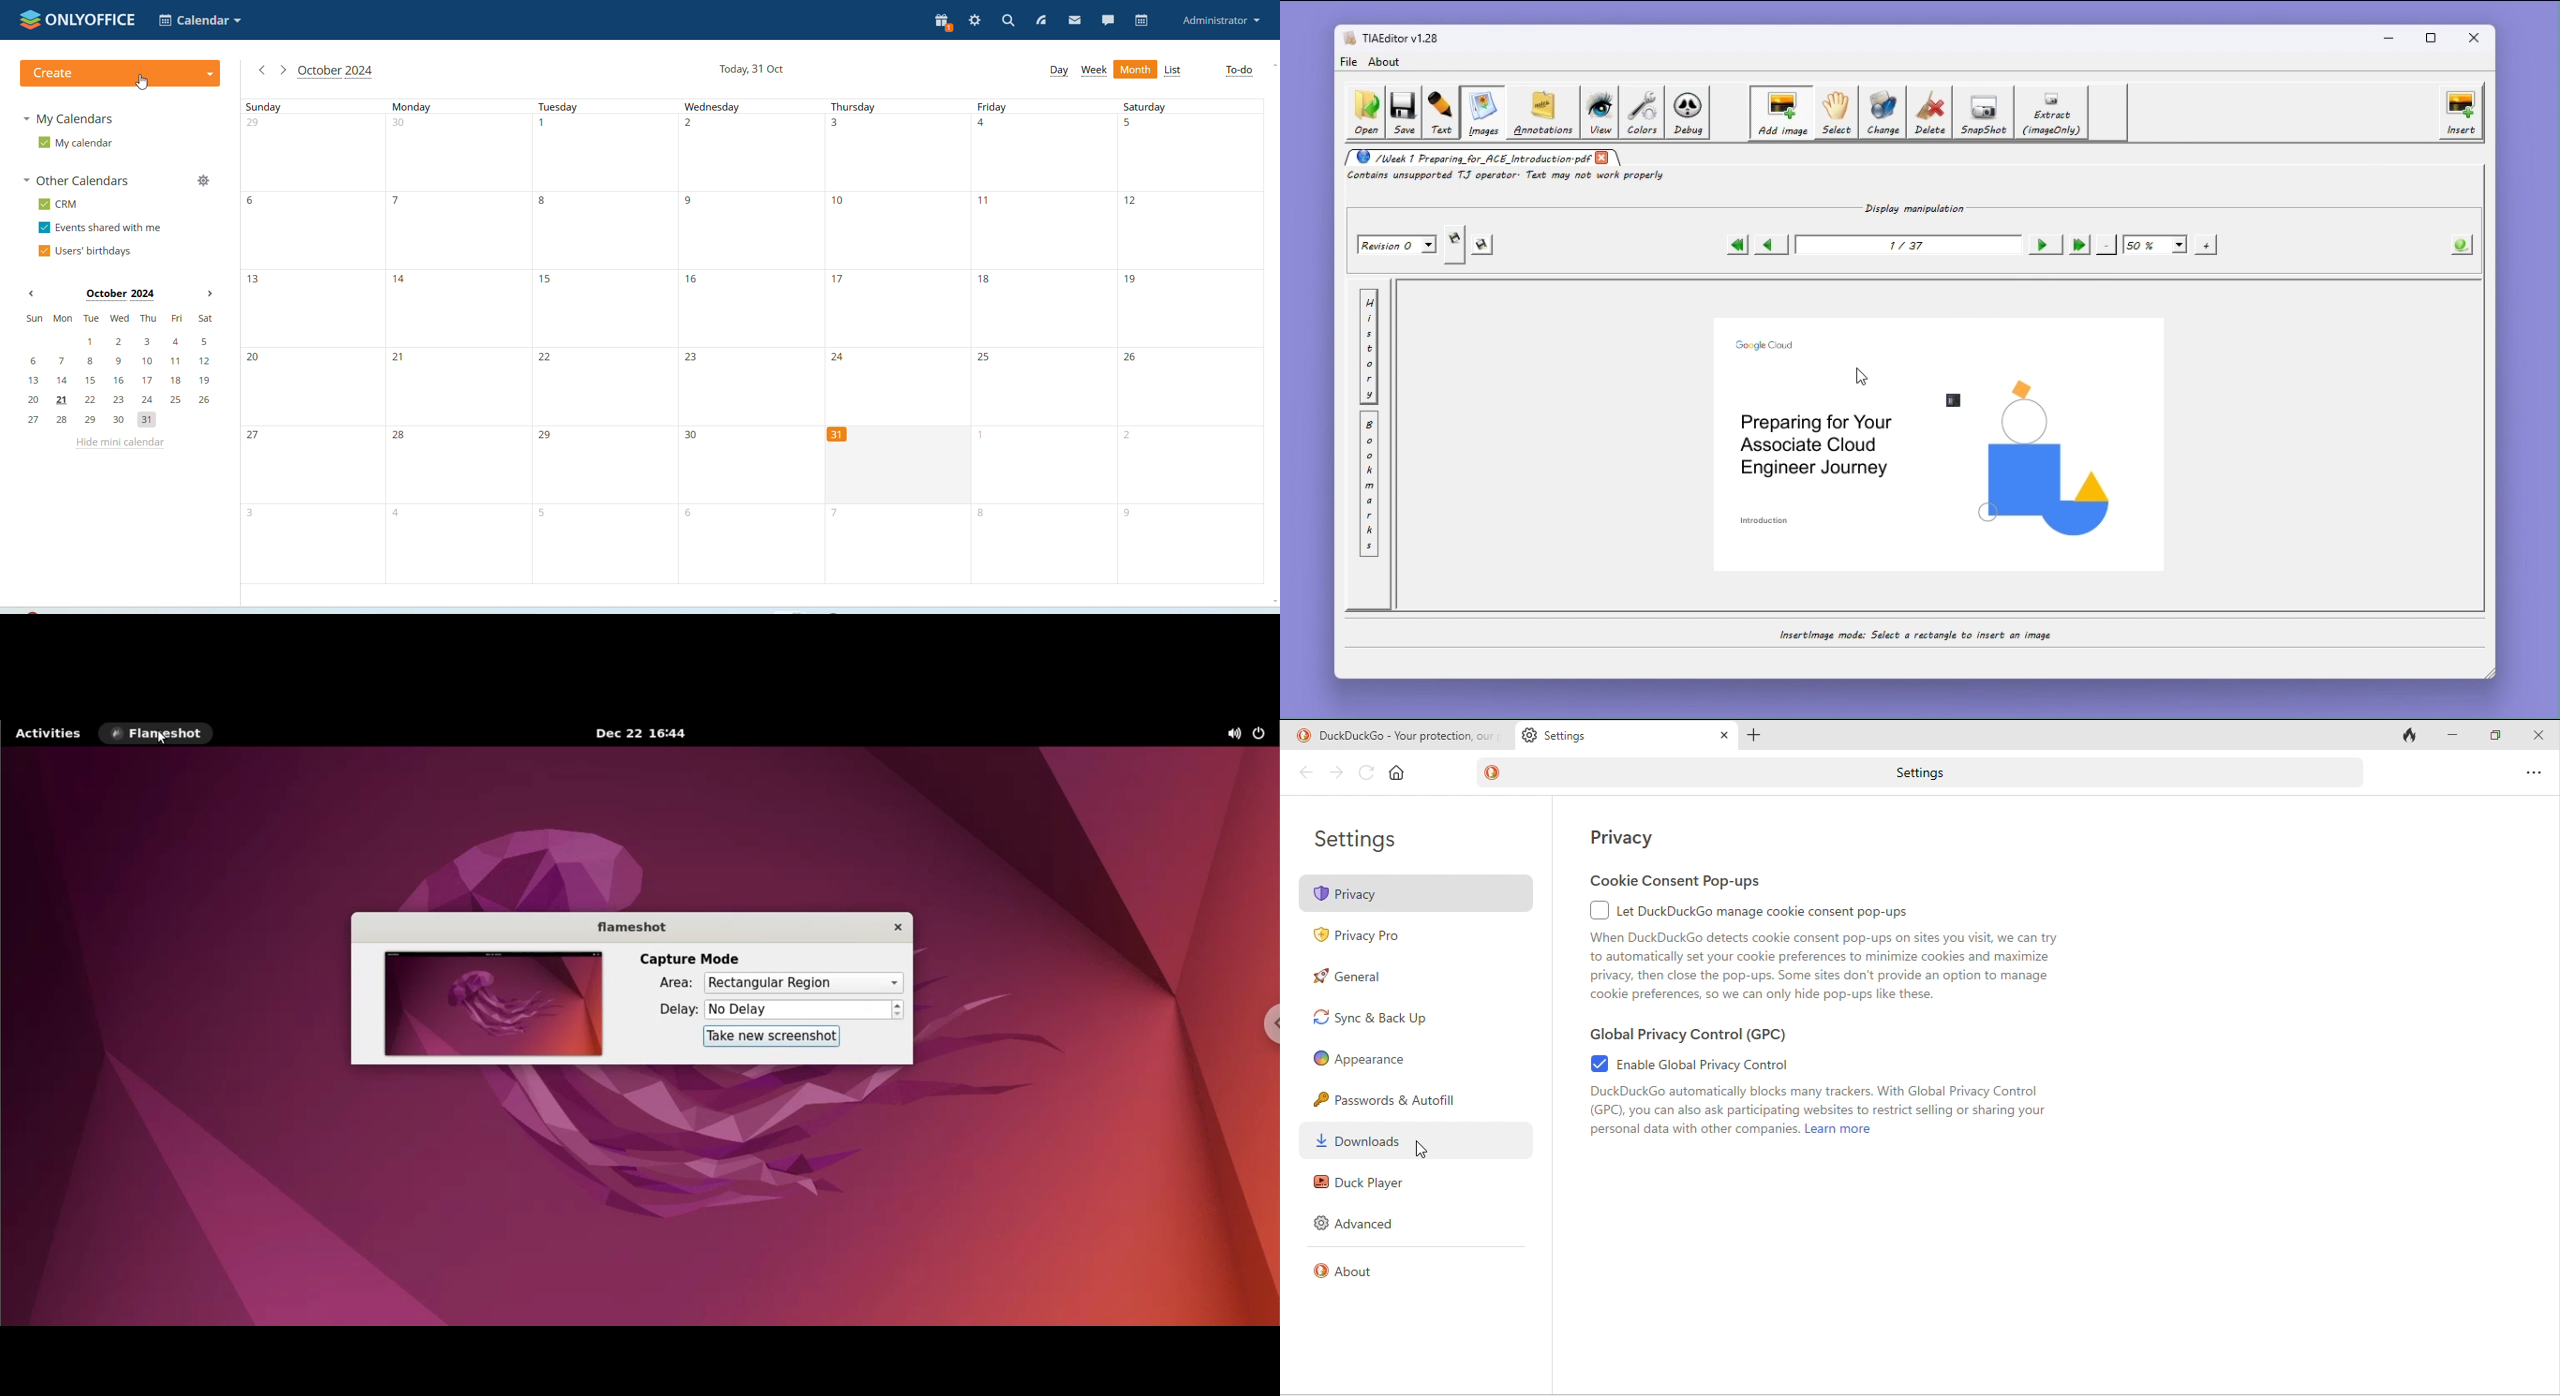 This screenshot has width=2576, height=1400. Describe the element at coordinates (1590, 1064) in the screenshot. I see `Checkbox` at that location.